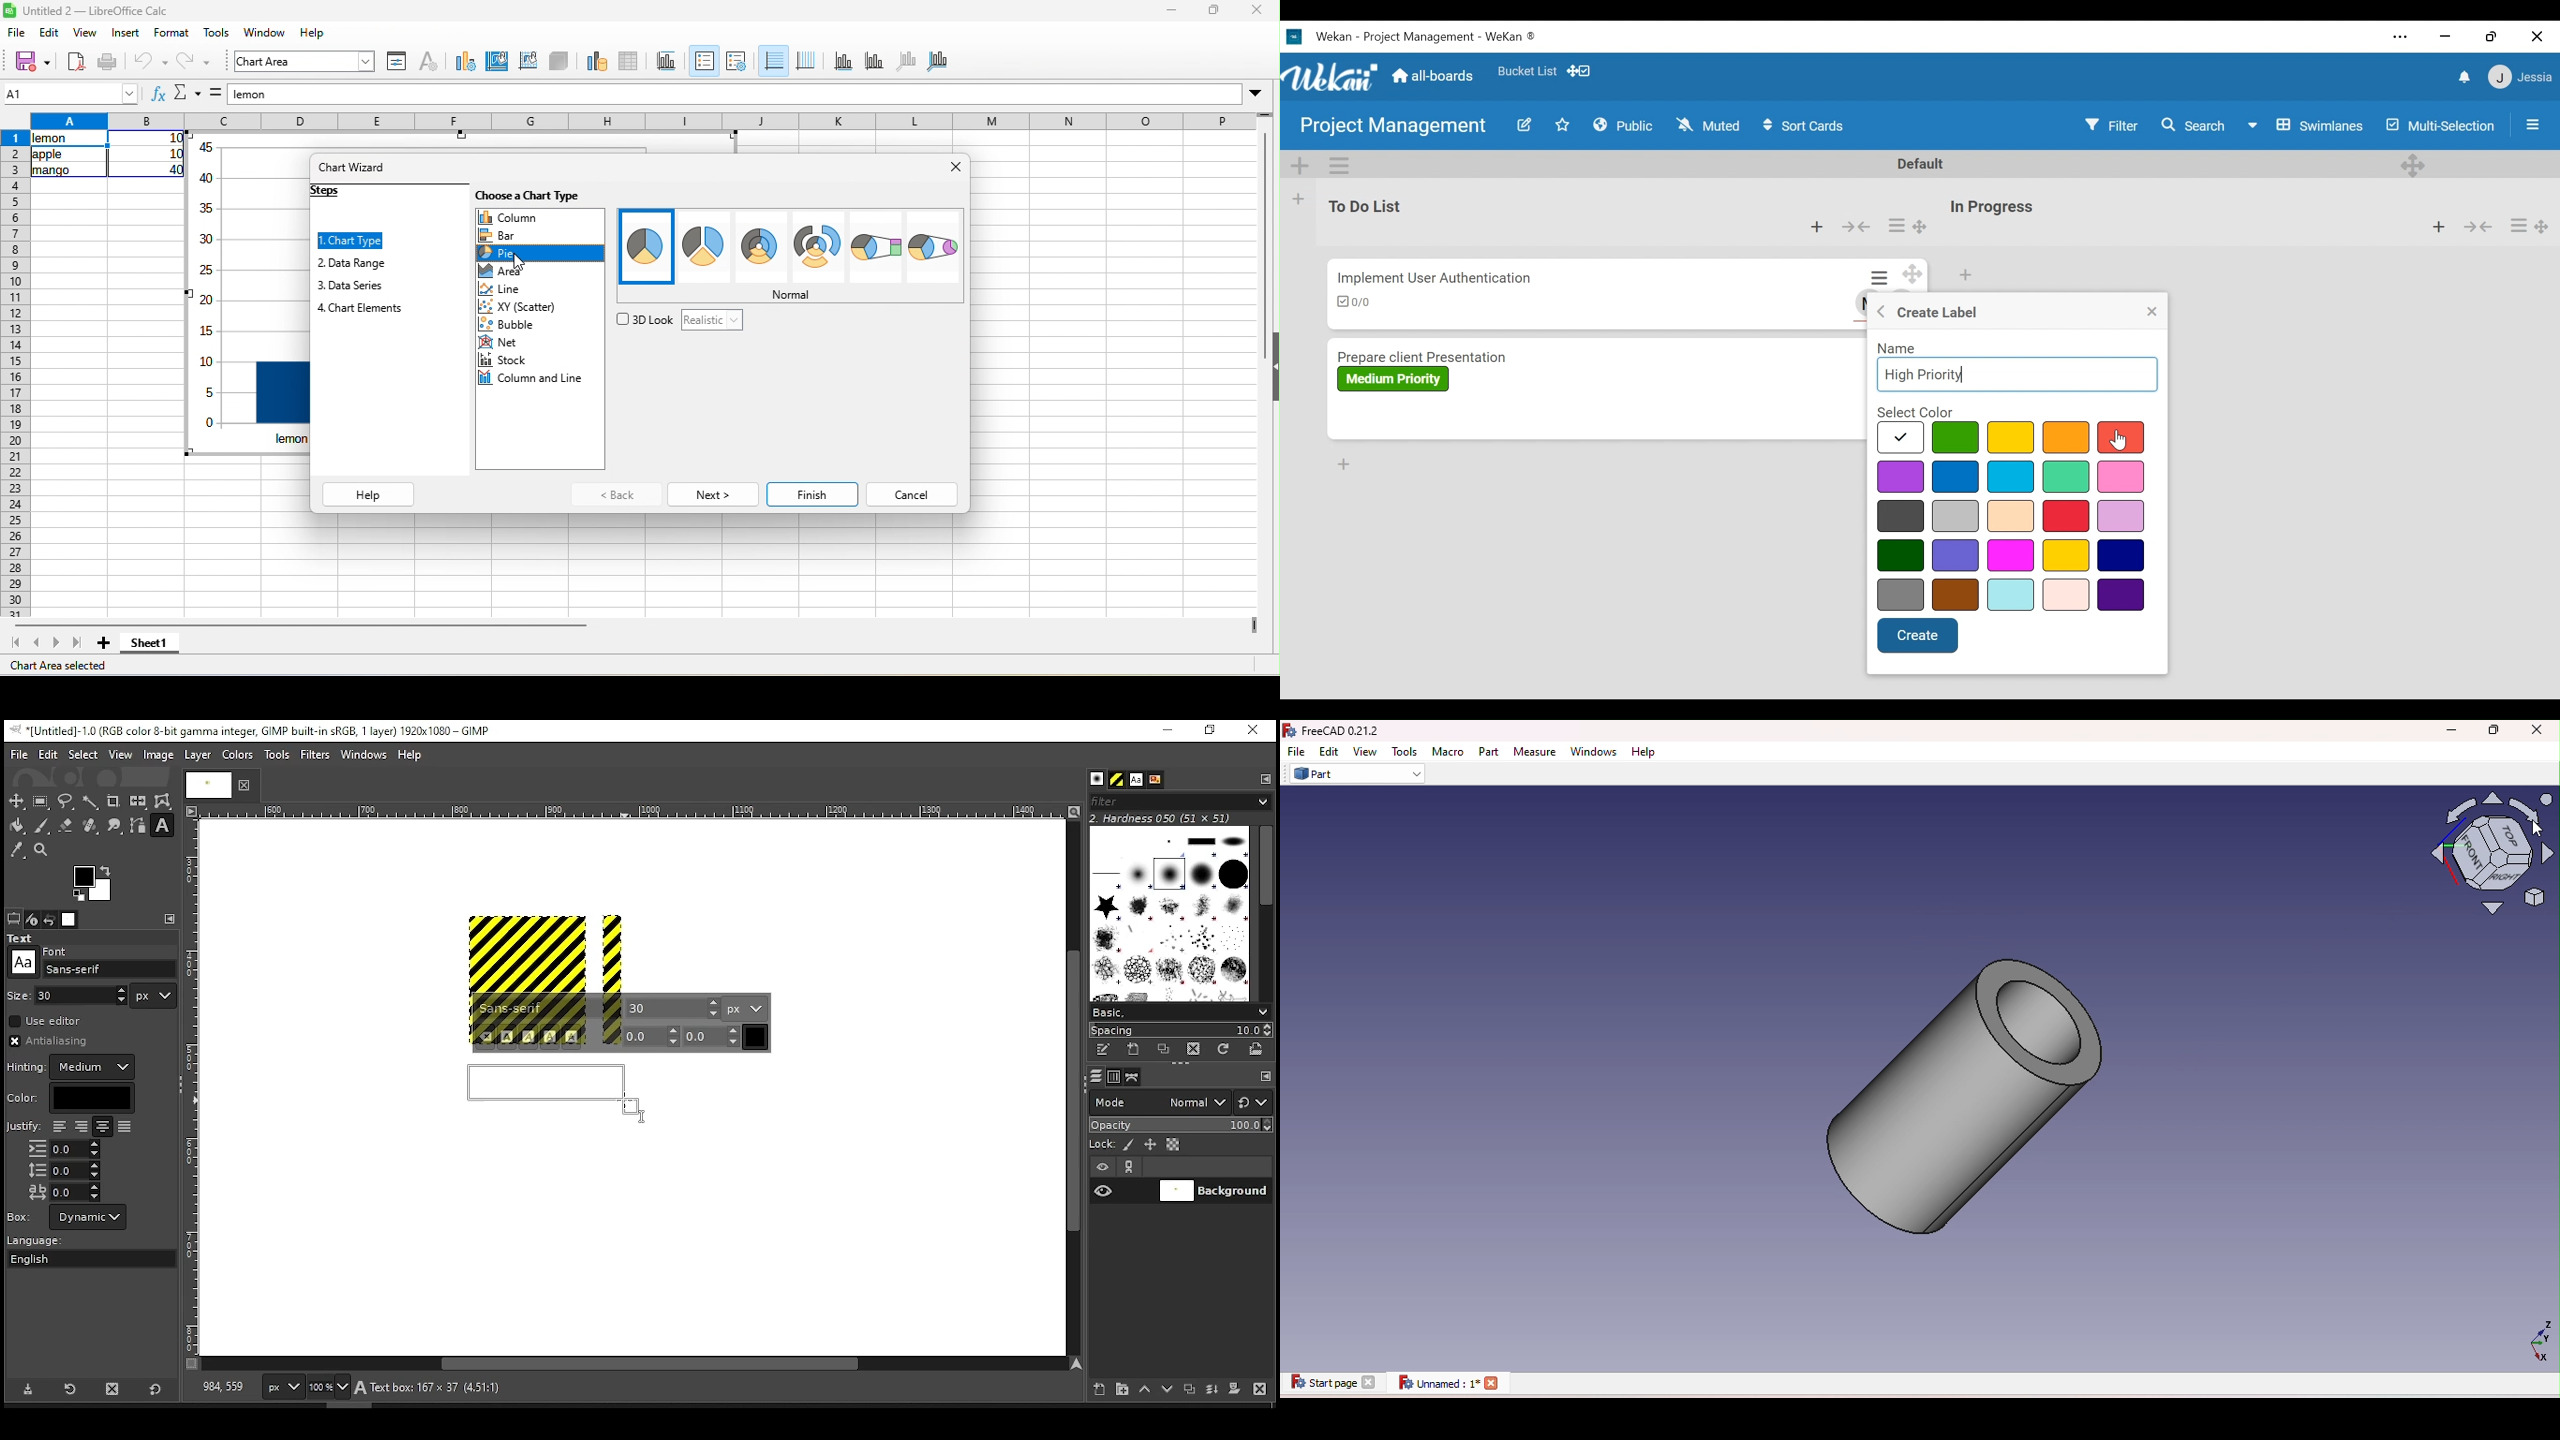  I want to click on Measure, so click(1537, 753).